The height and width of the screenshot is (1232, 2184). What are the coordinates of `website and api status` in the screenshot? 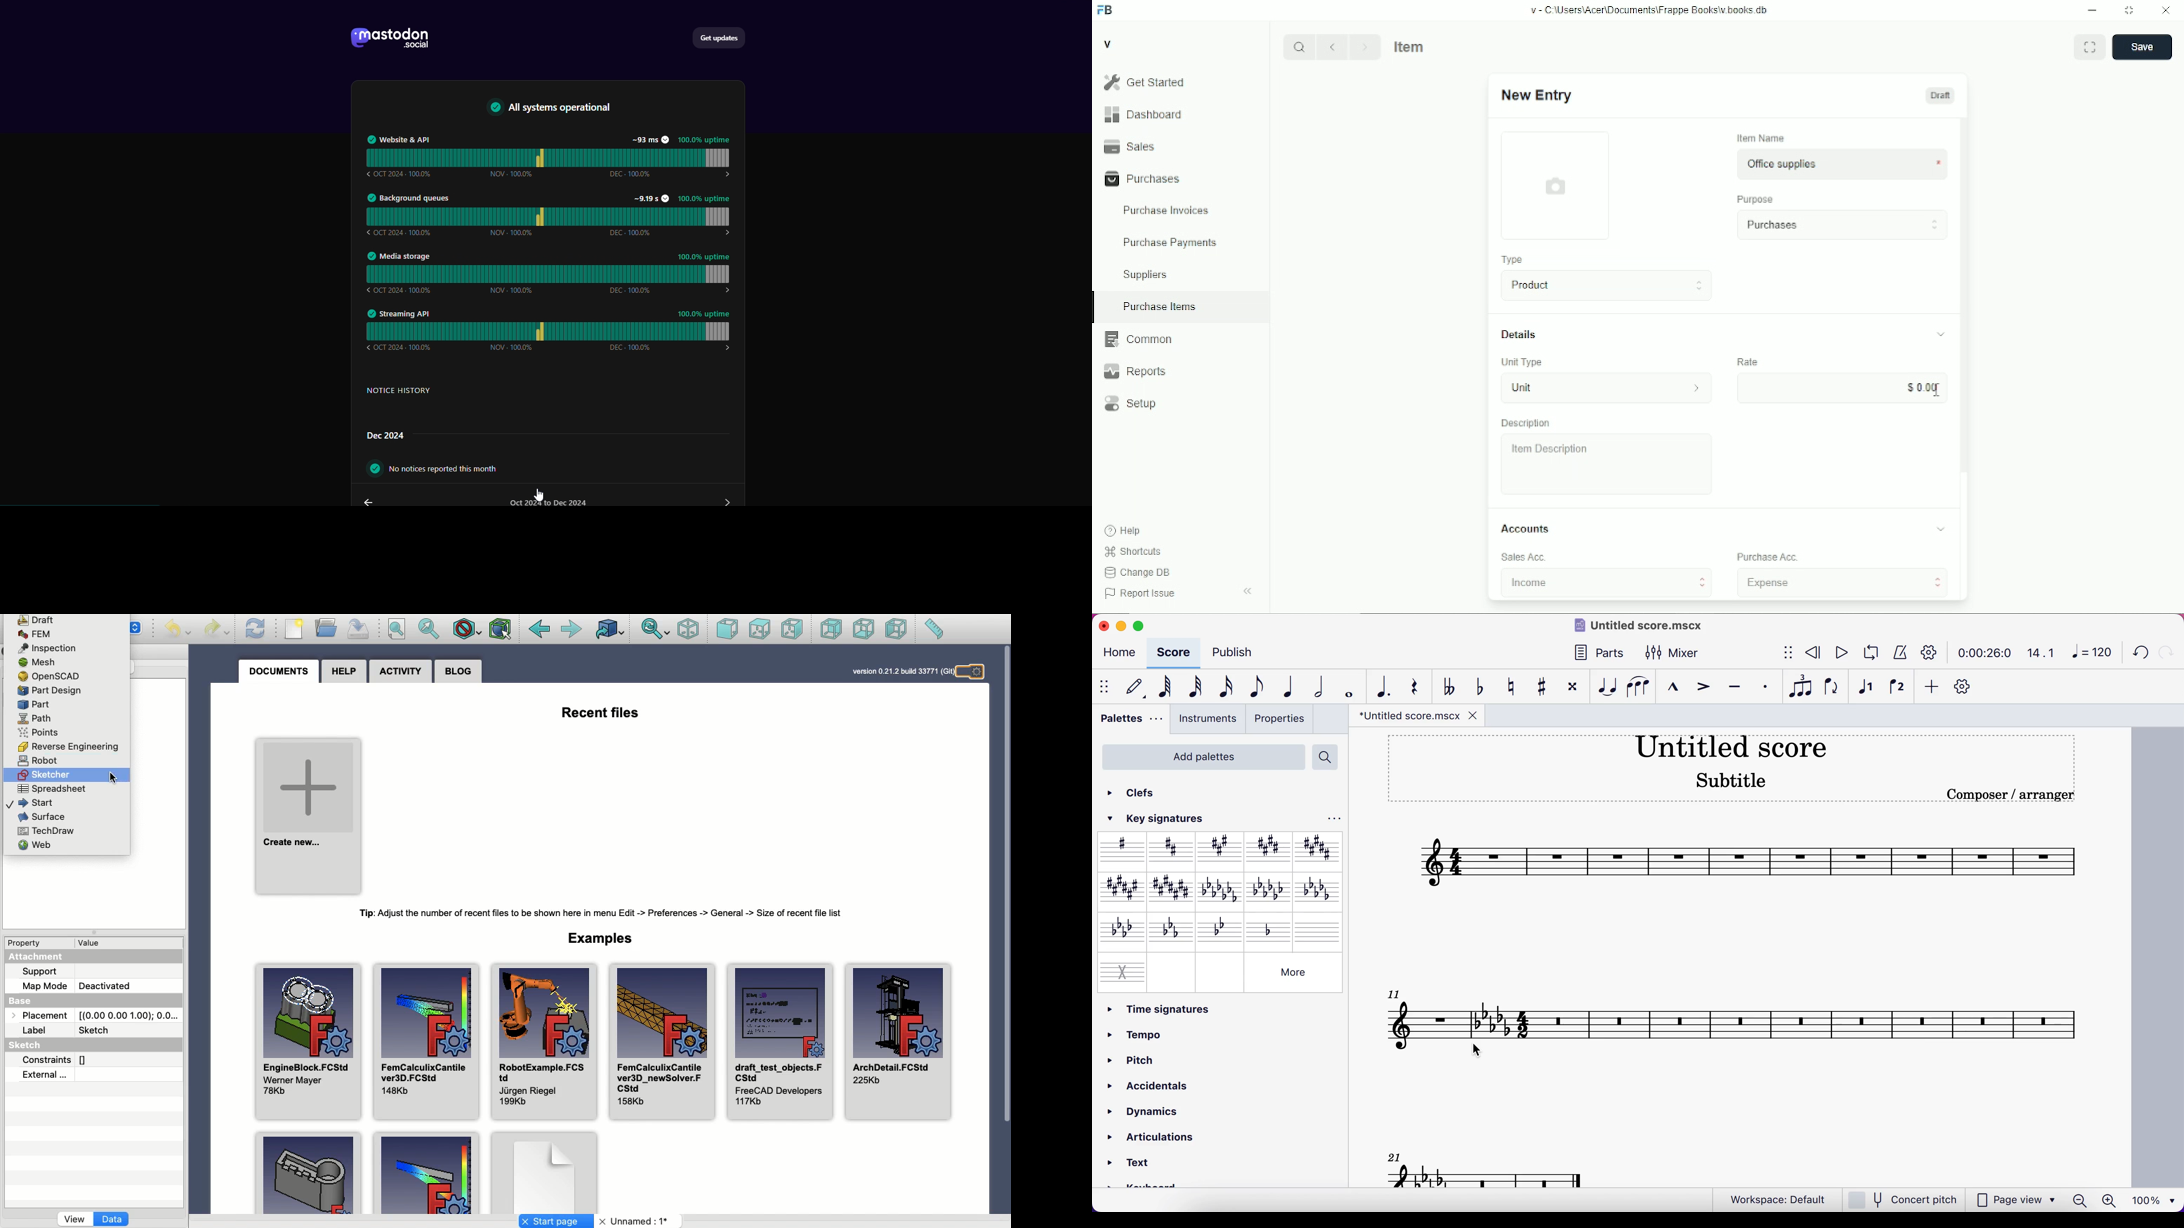 It's located at (551, 155).